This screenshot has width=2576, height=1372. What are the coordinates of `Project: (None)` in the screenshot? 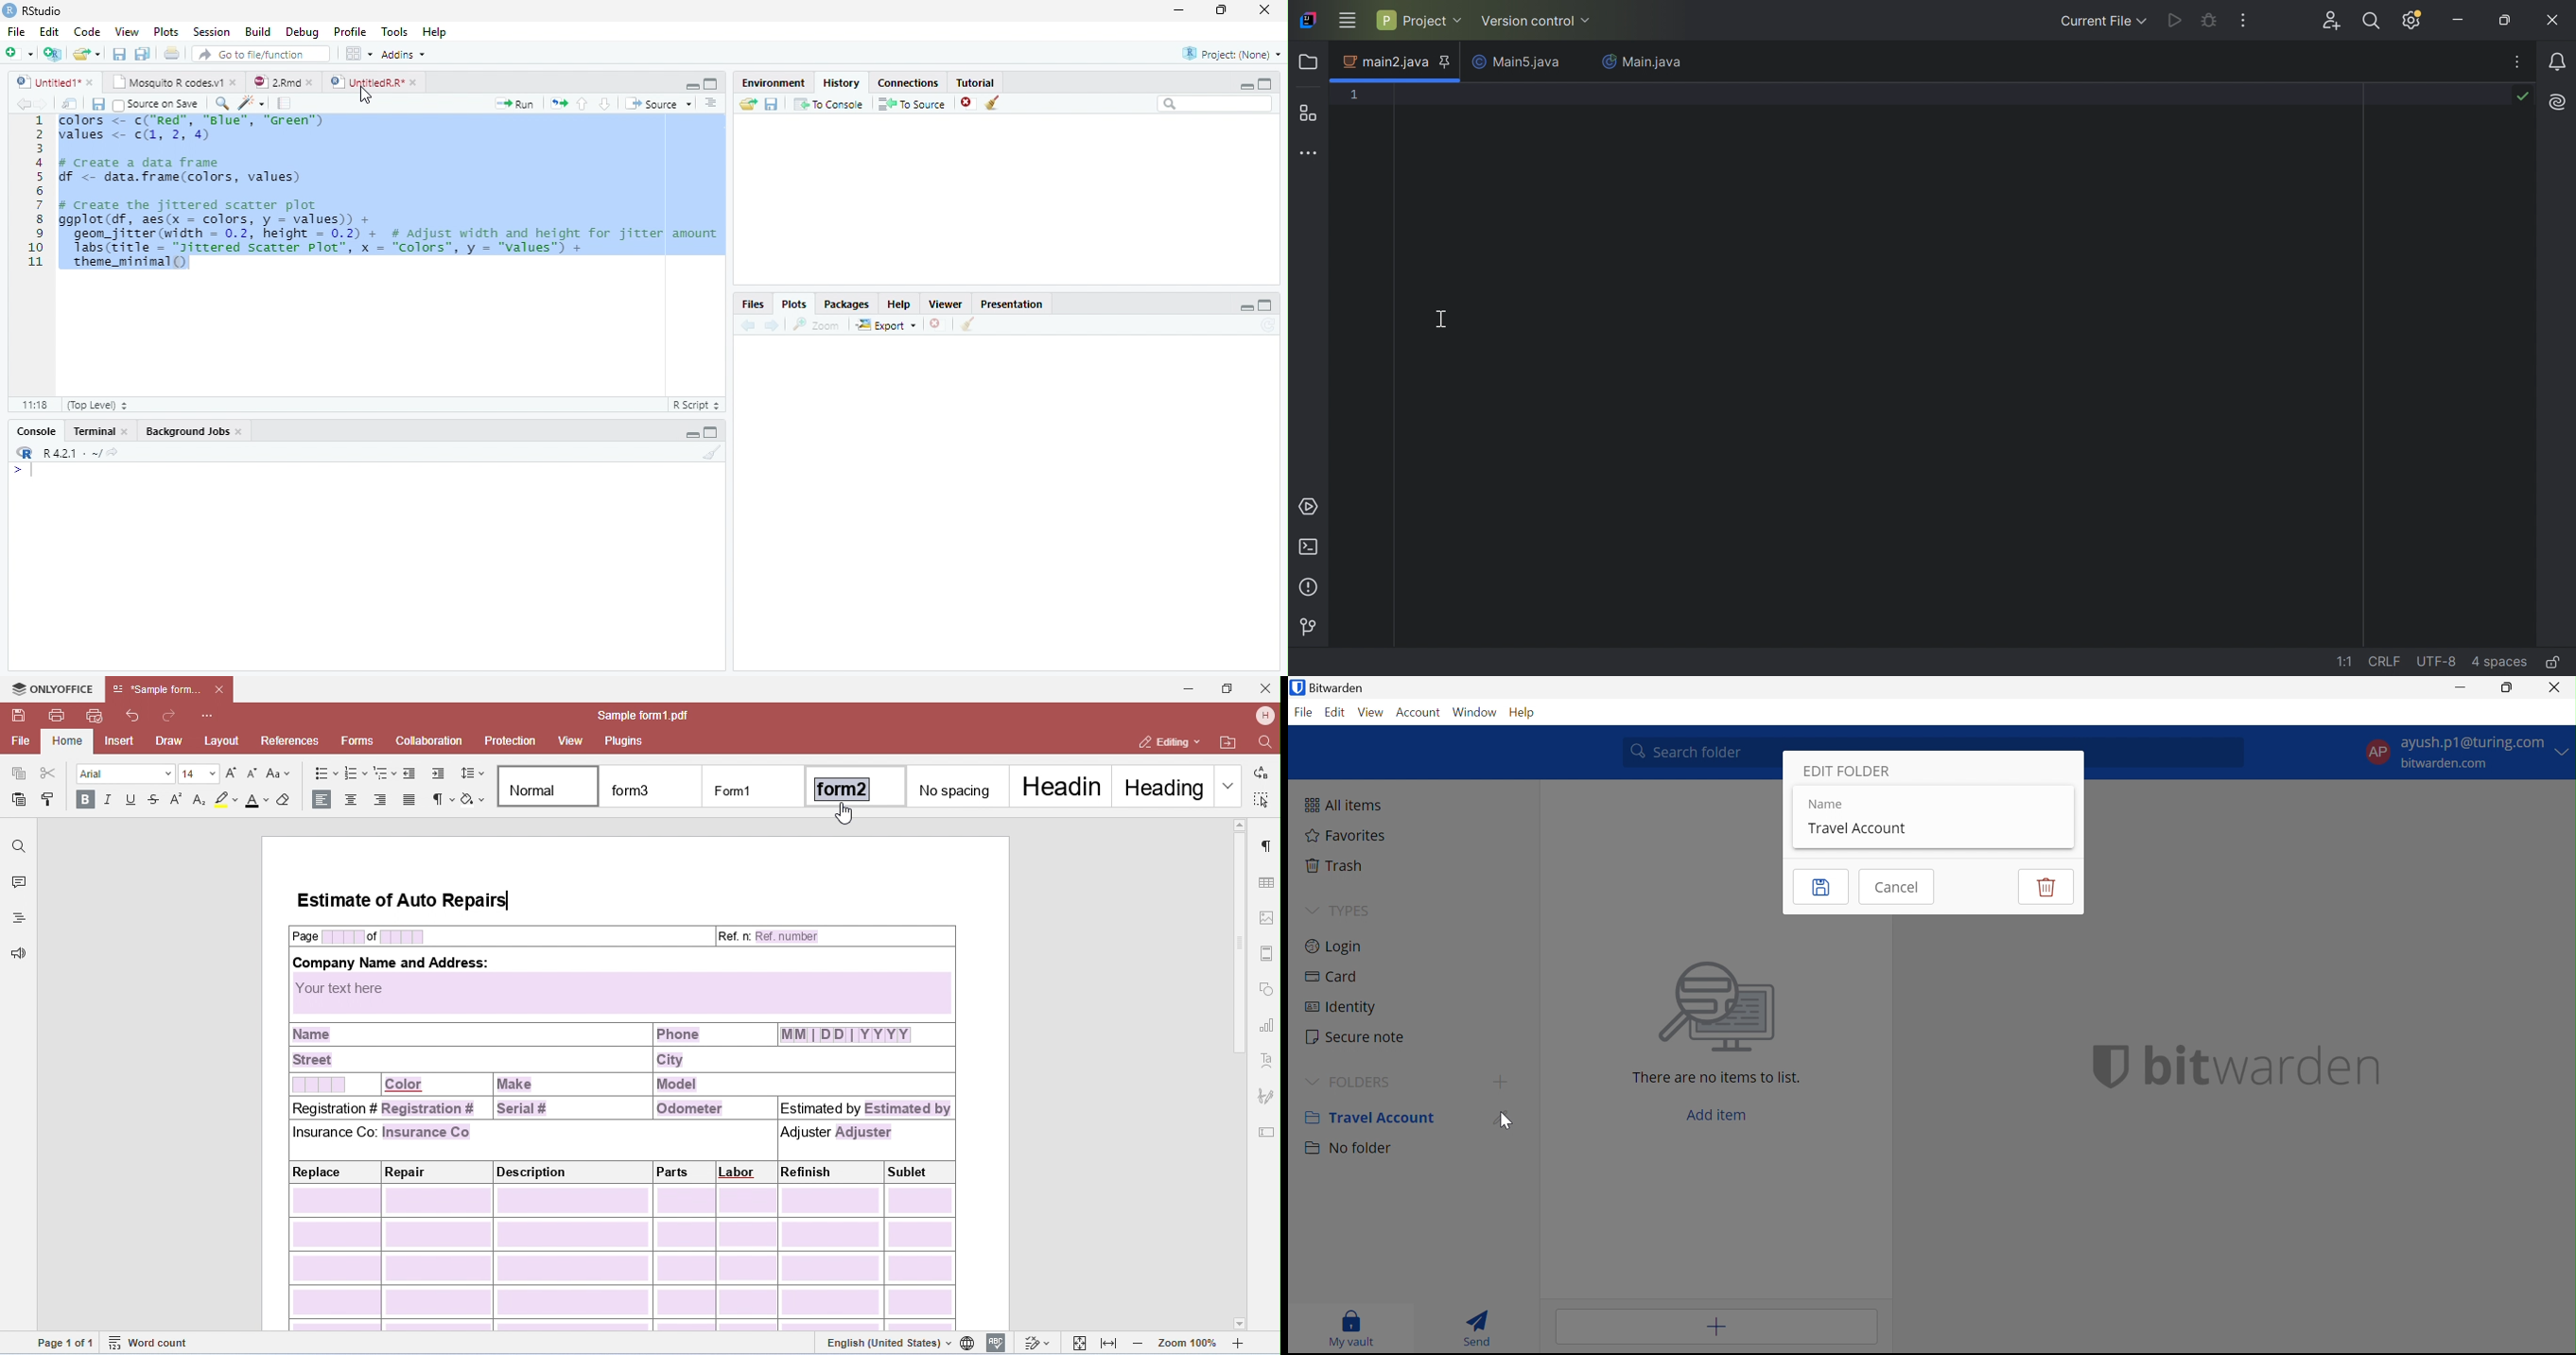 It's located at (1231, 54).